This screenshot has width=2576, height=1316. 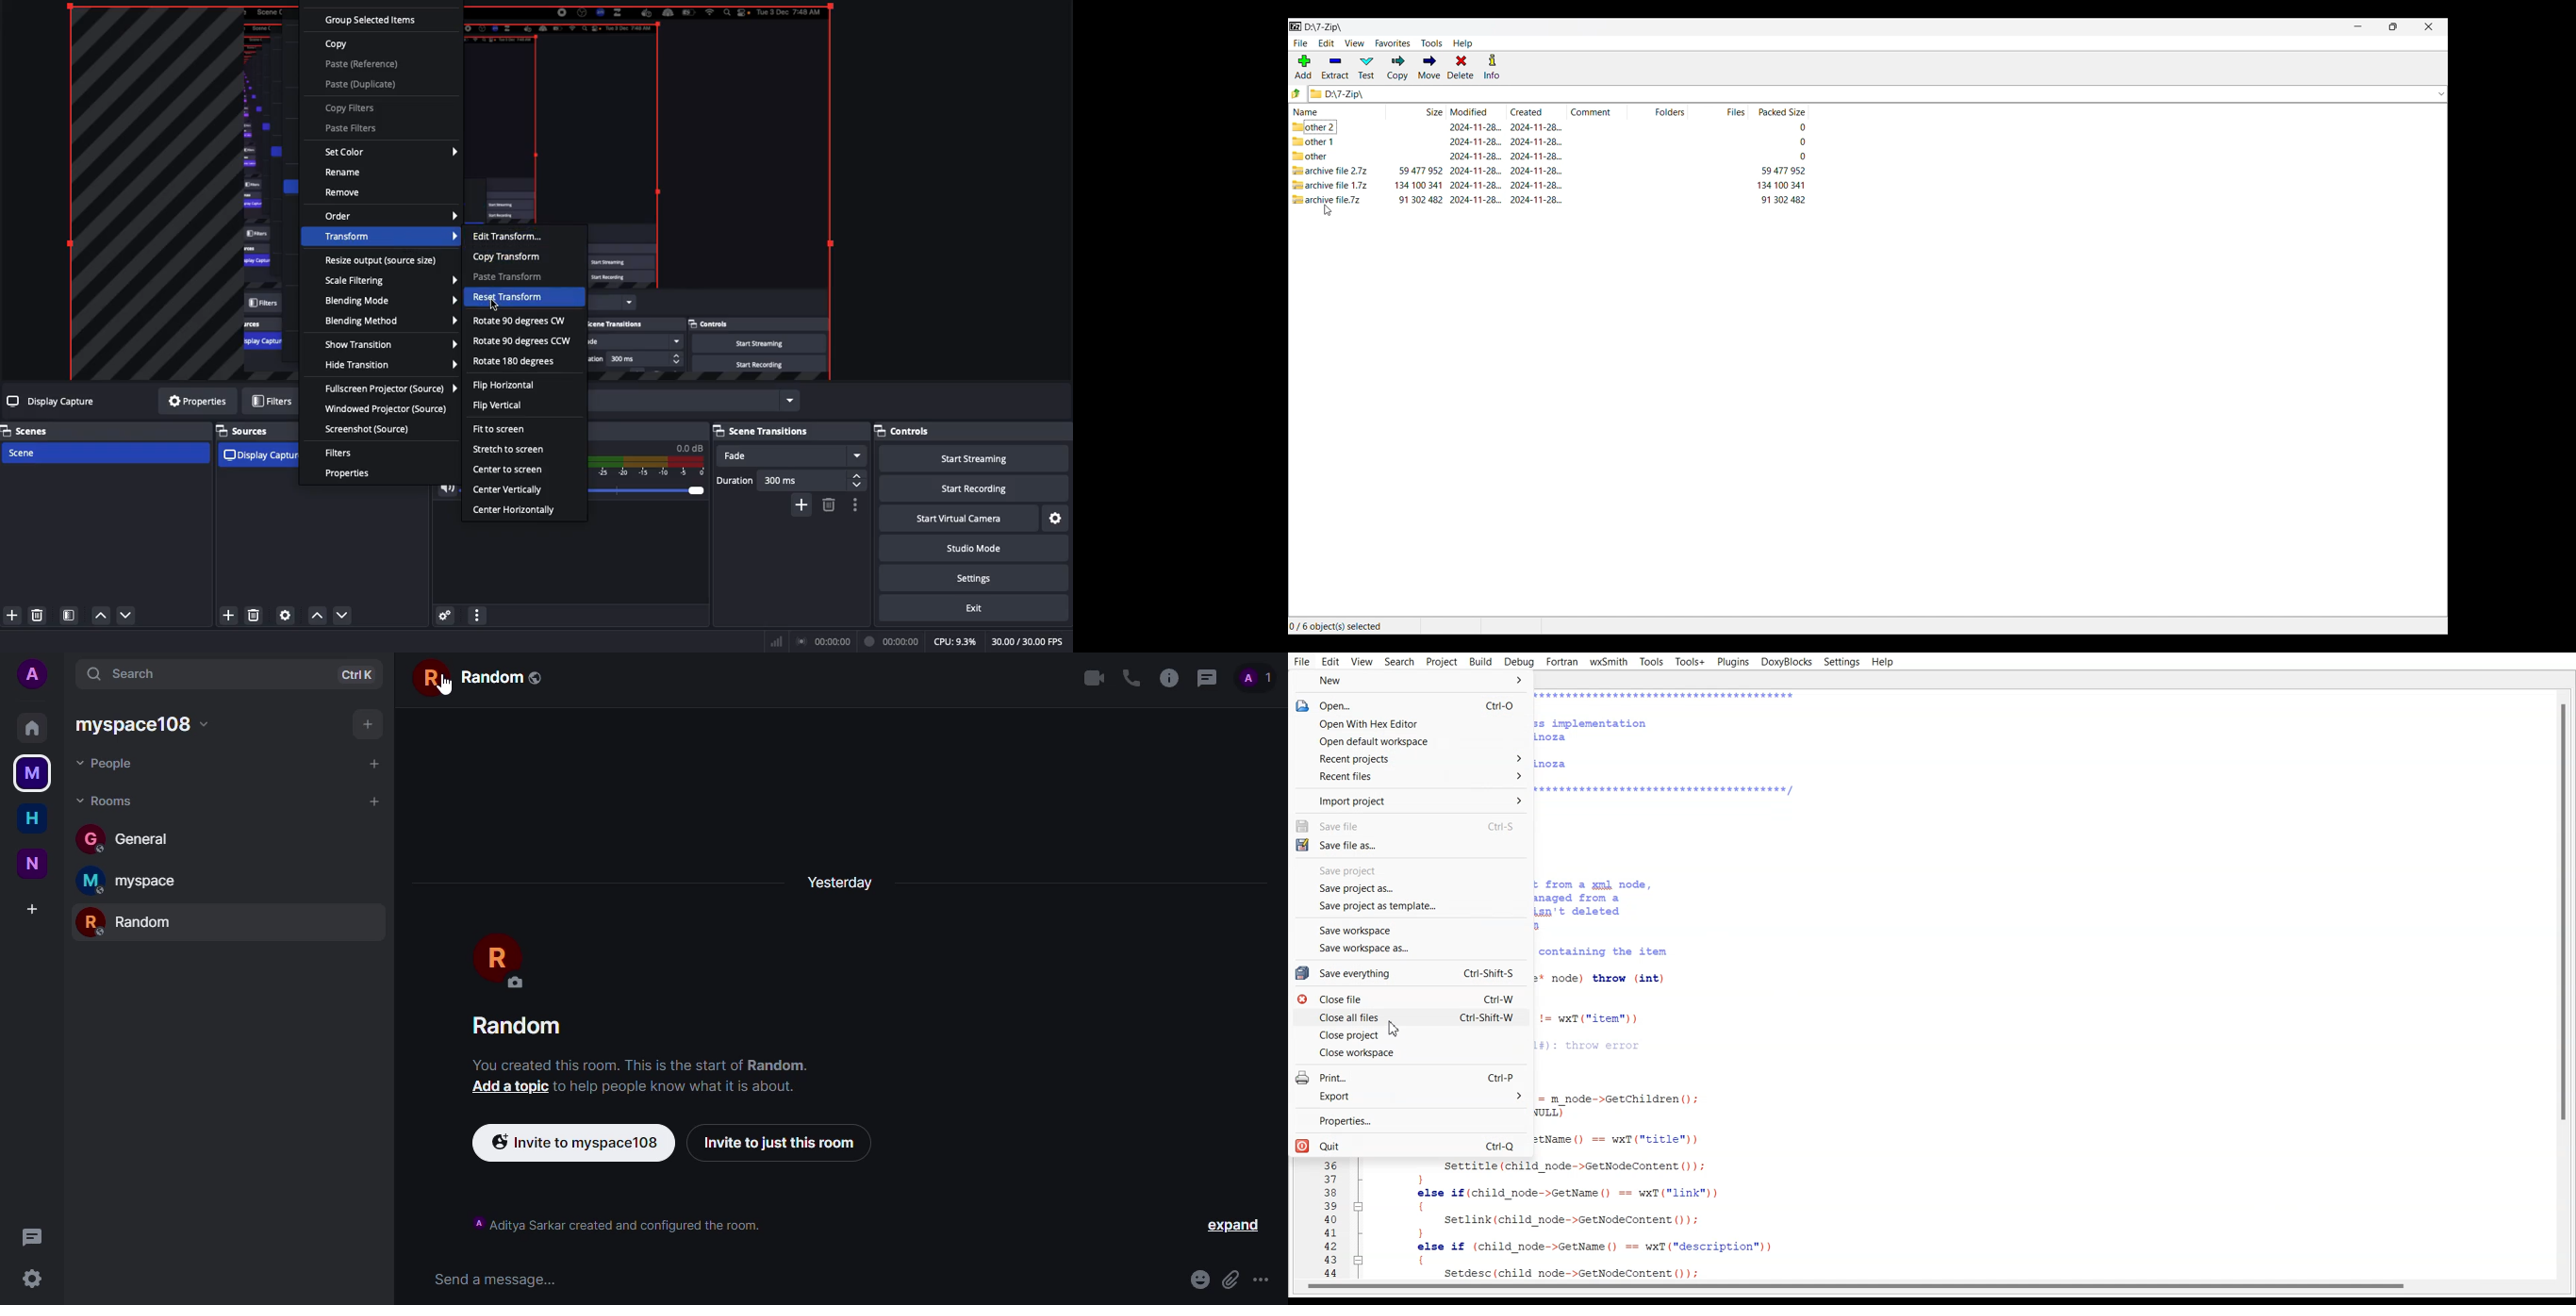 What do you see at coordinates (69, 614) in the screenshot?
I see `Scene filters` at bounding box center [69, 614].